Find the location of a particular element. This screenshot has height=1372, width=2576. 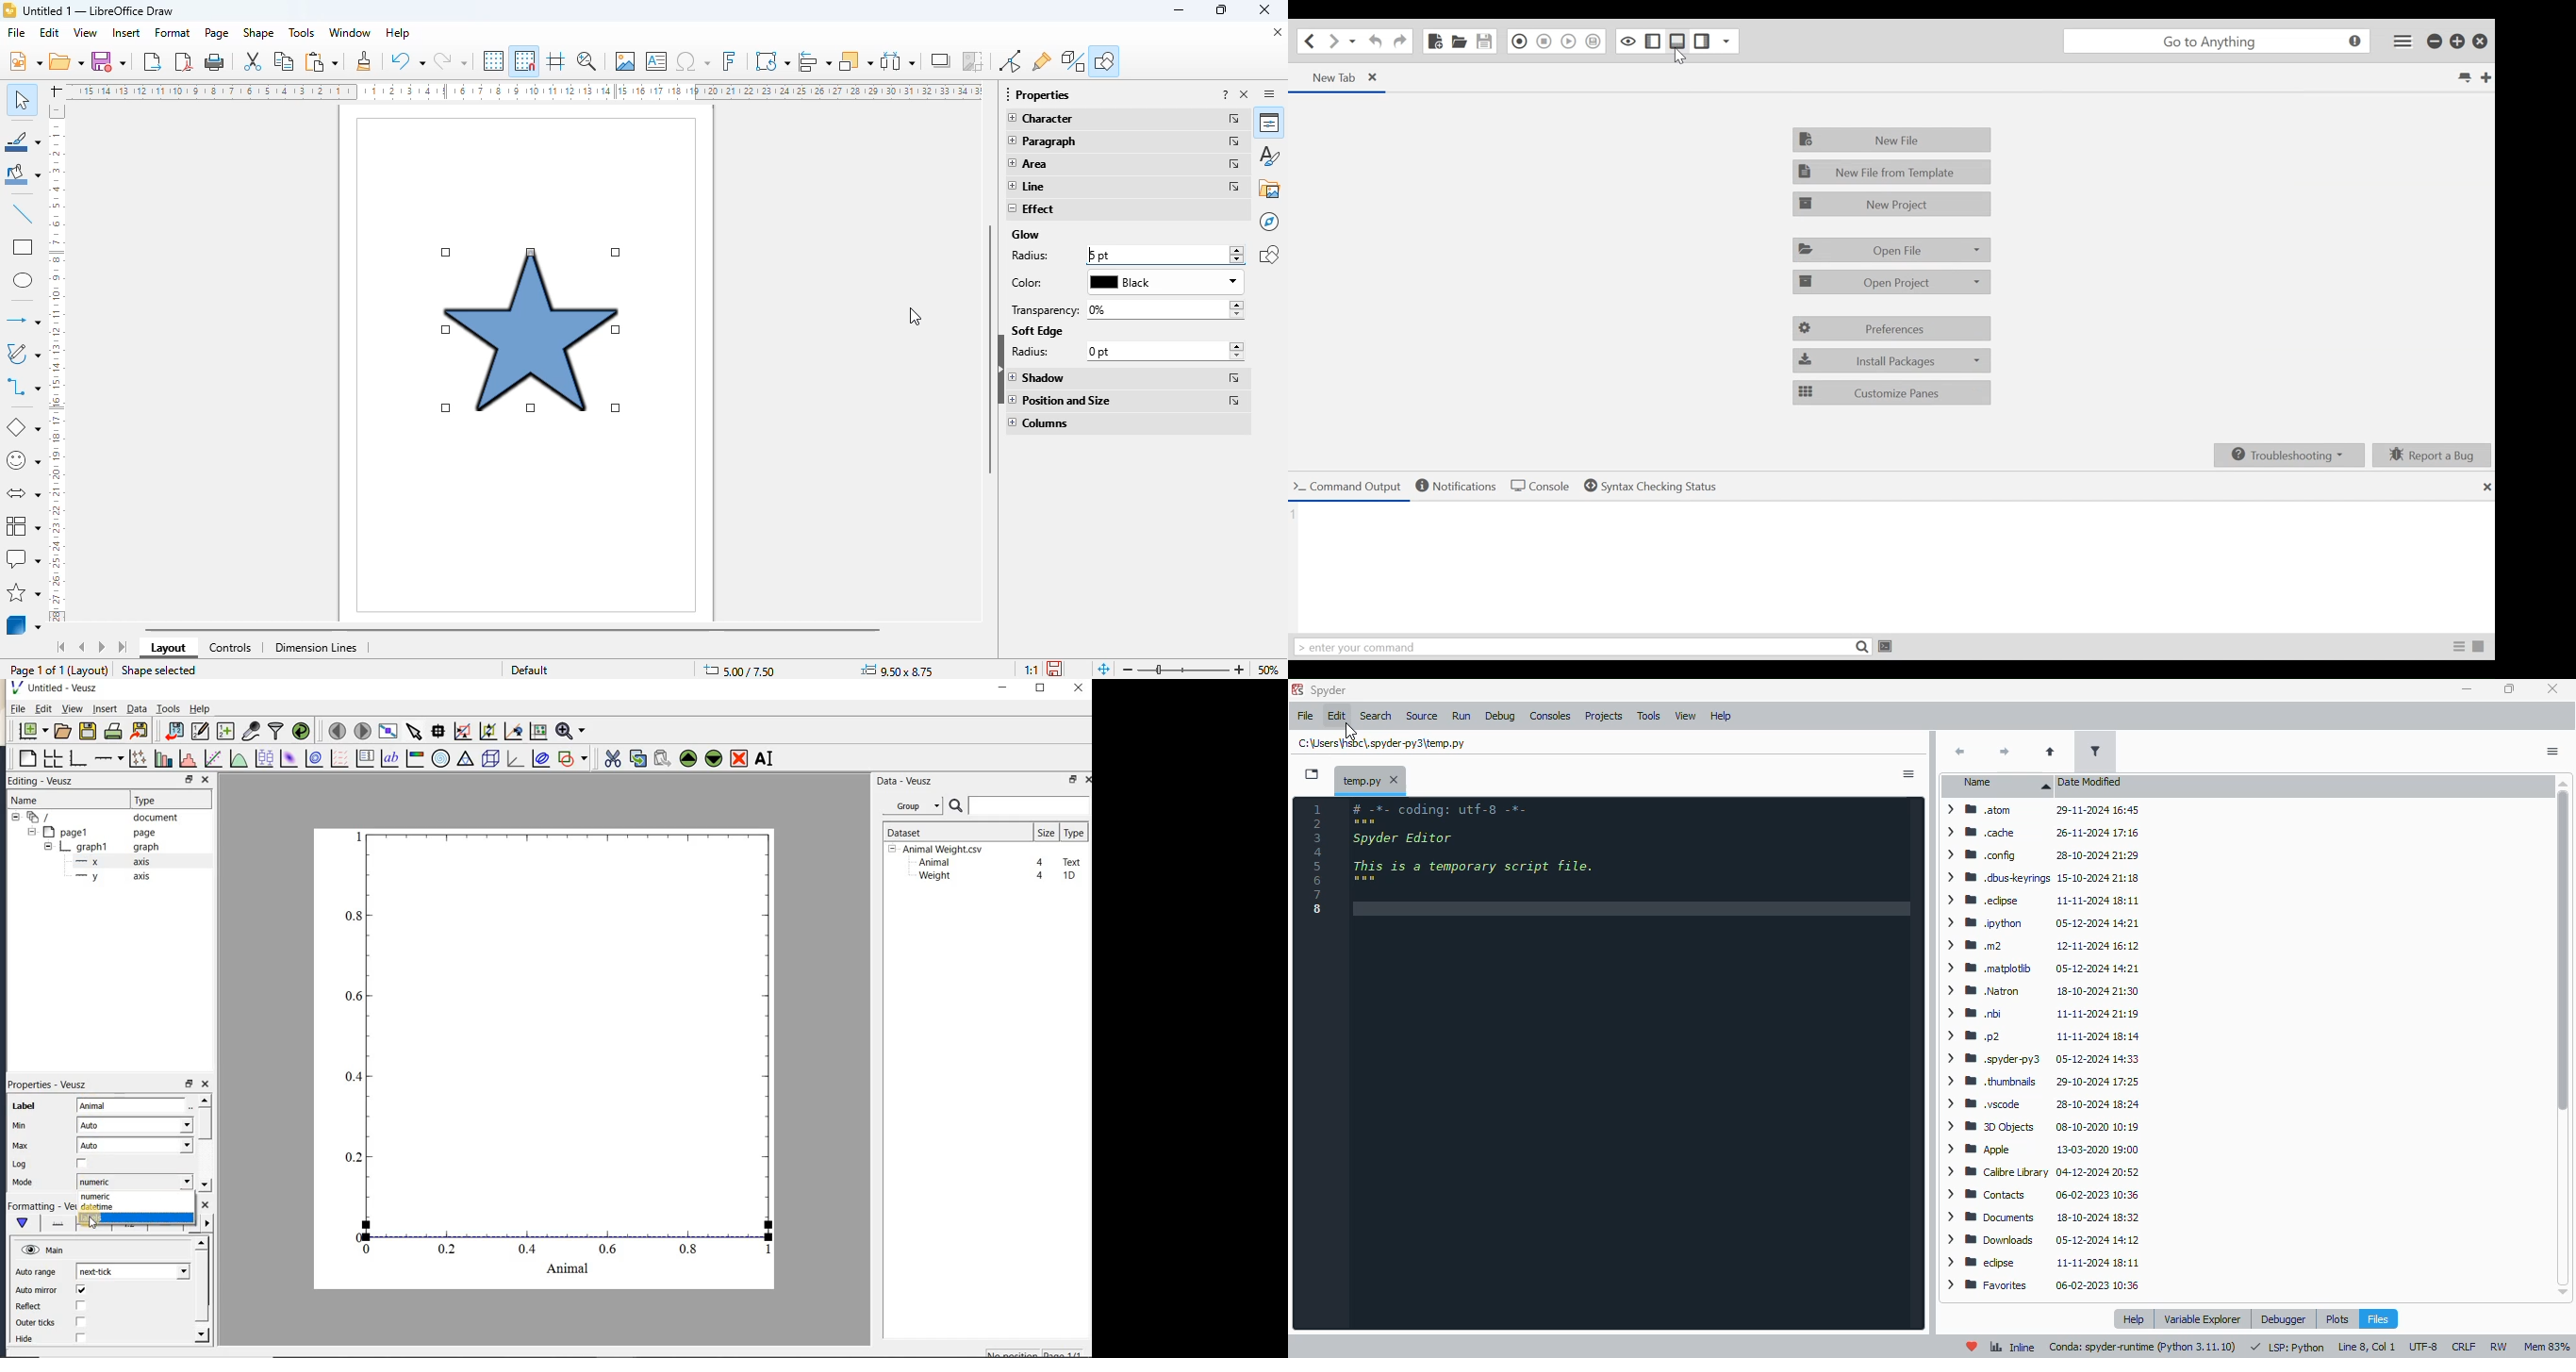

line 8, col 1 is located at coordinates (2368, 1347).